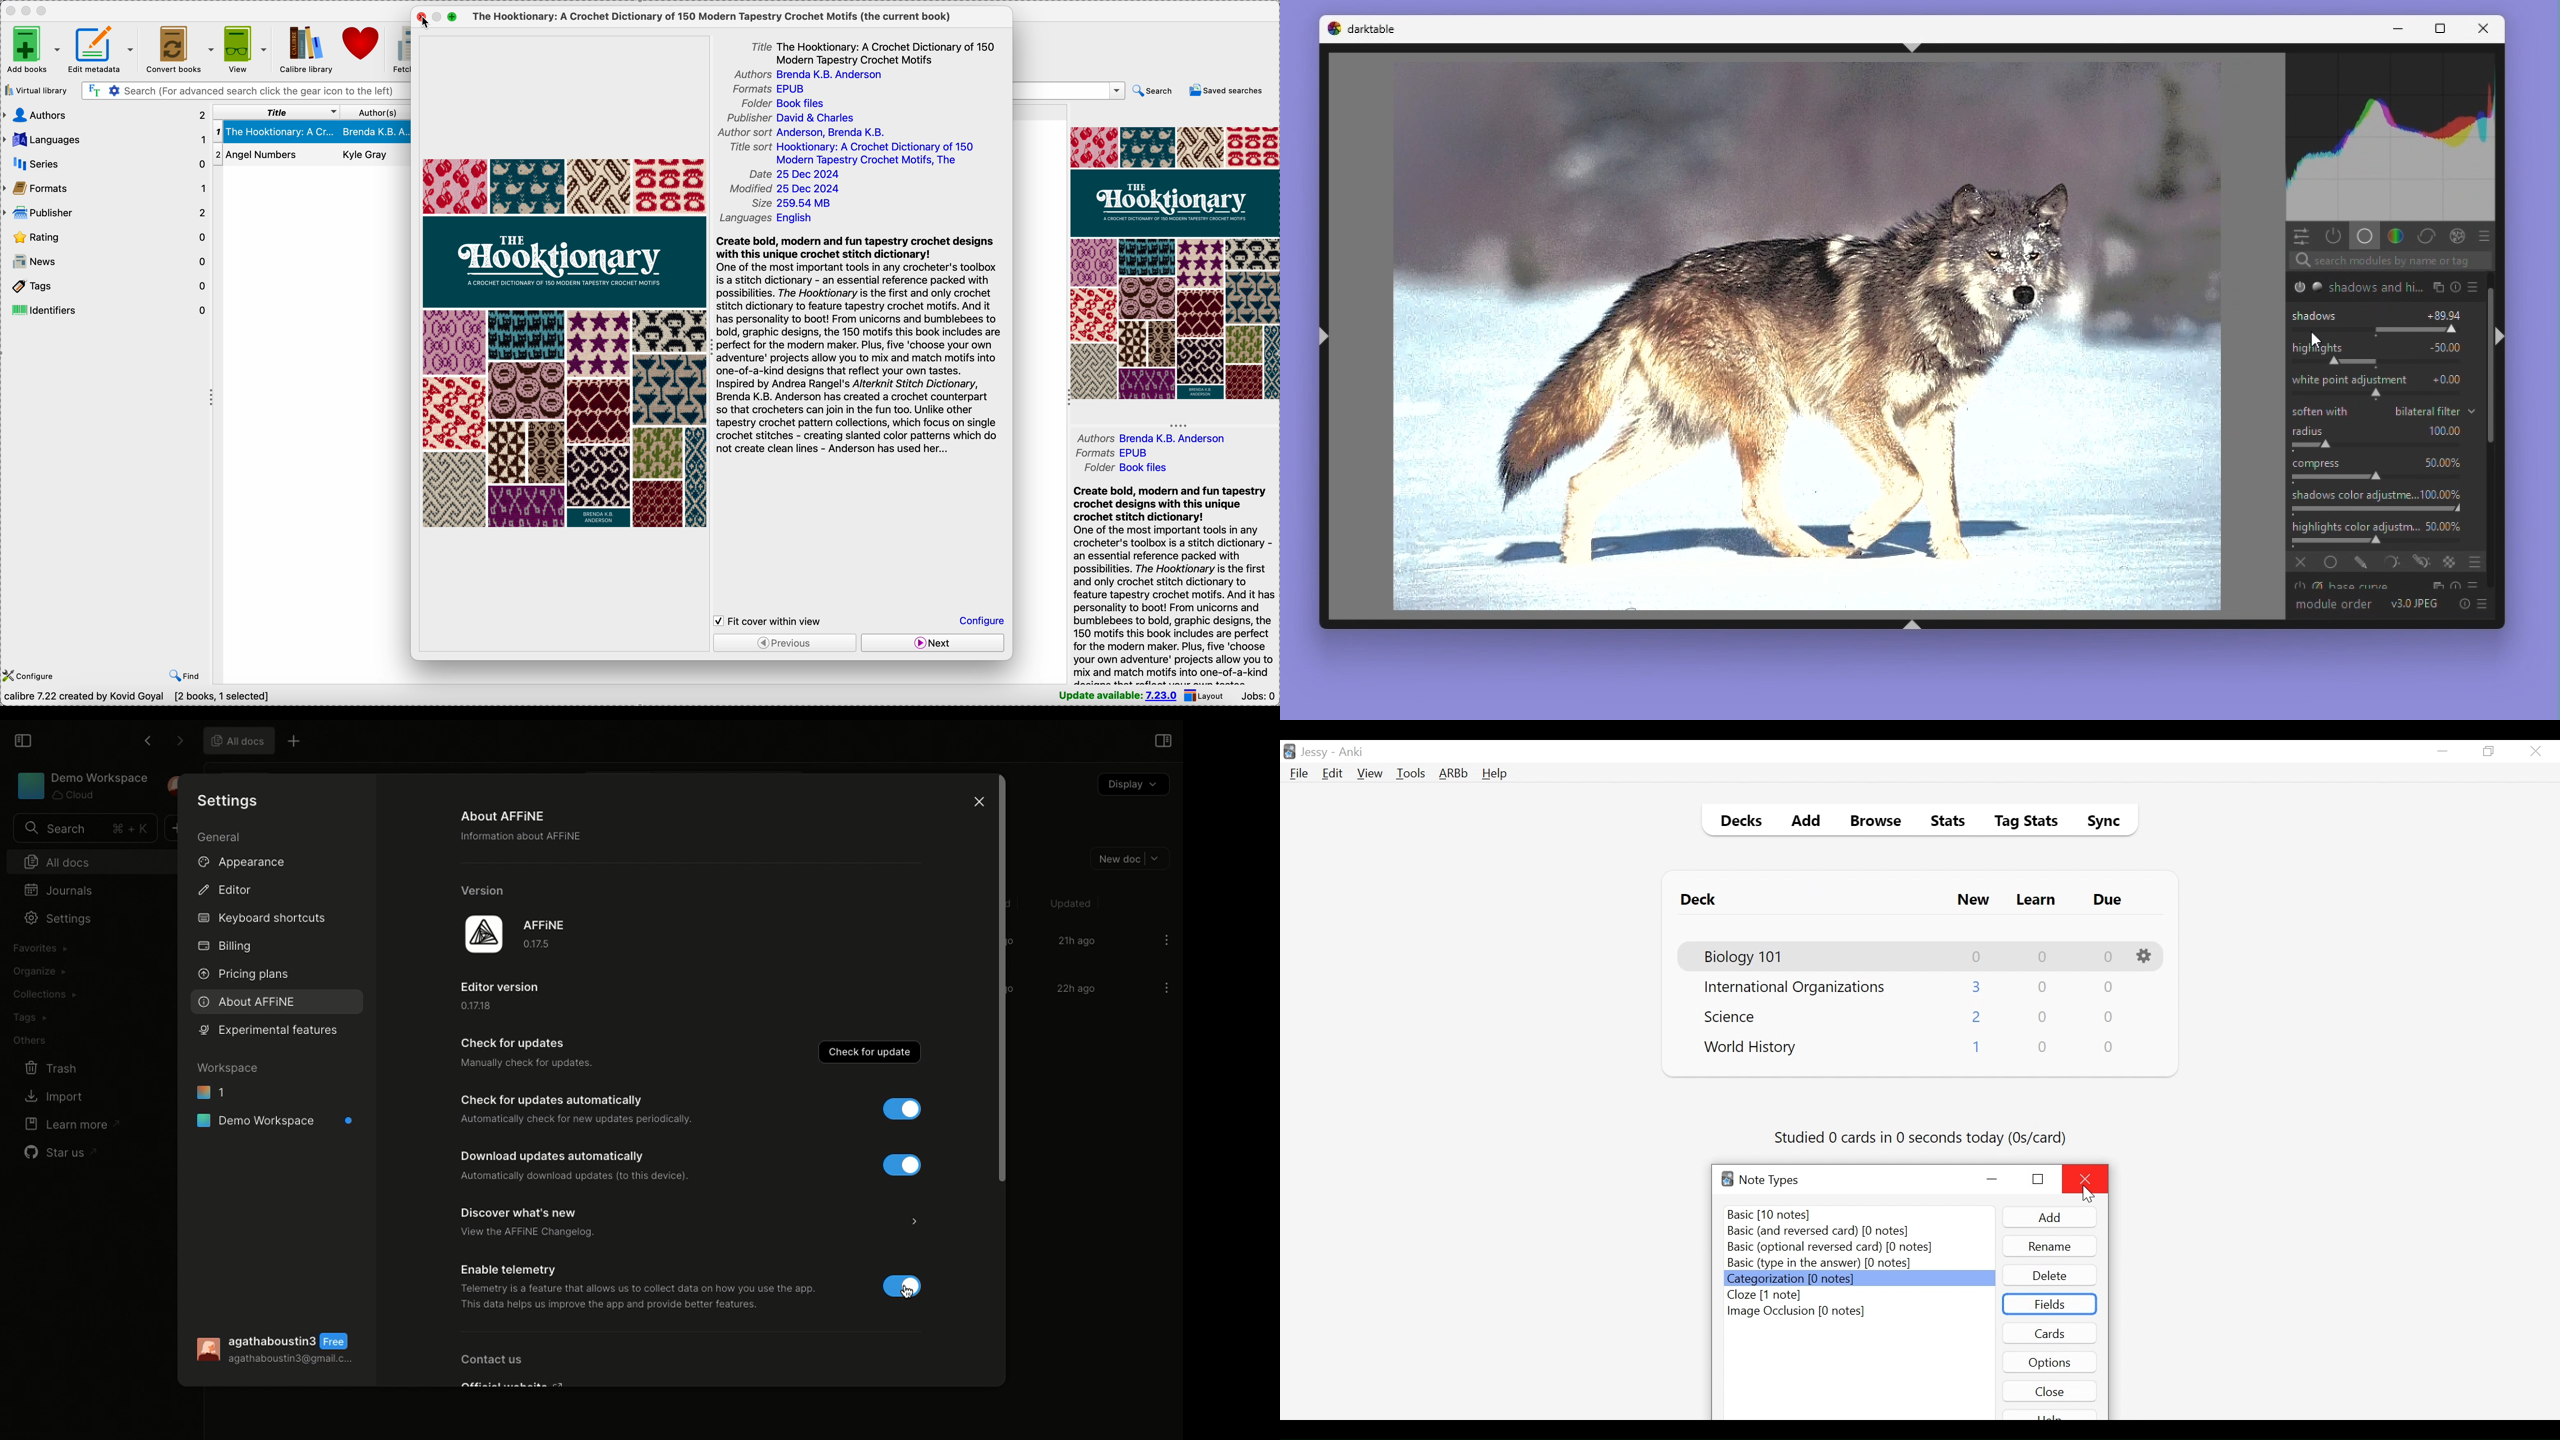 The height and width of the screenshot is (1456, 2576). Describe the element at coordinates (785, 190) in the screenshot. I see `modified` at that location.